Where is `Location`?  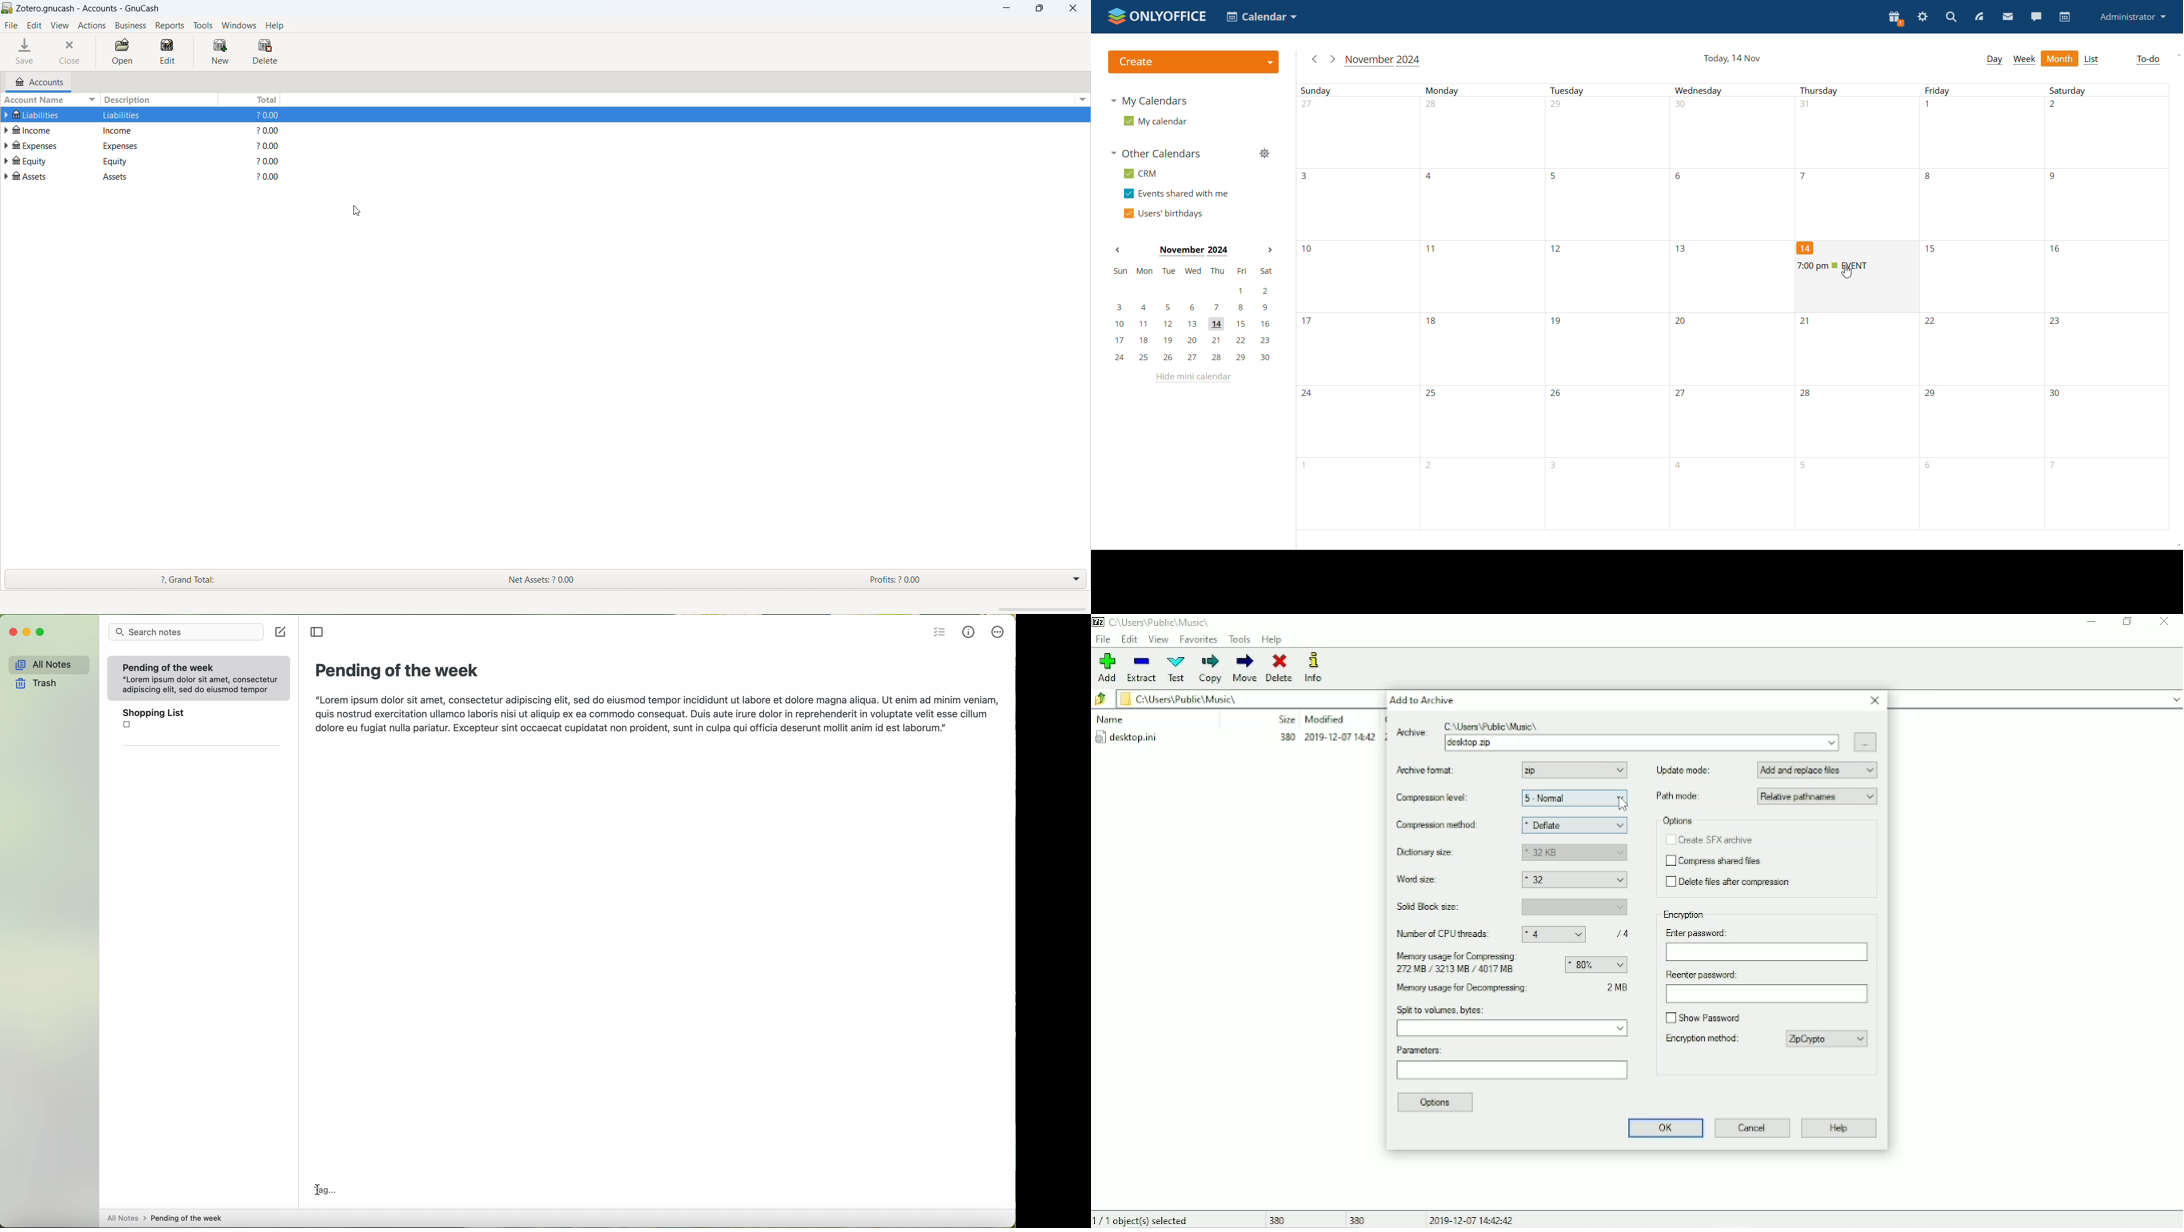
Location is located at coordinates (1156, 622).